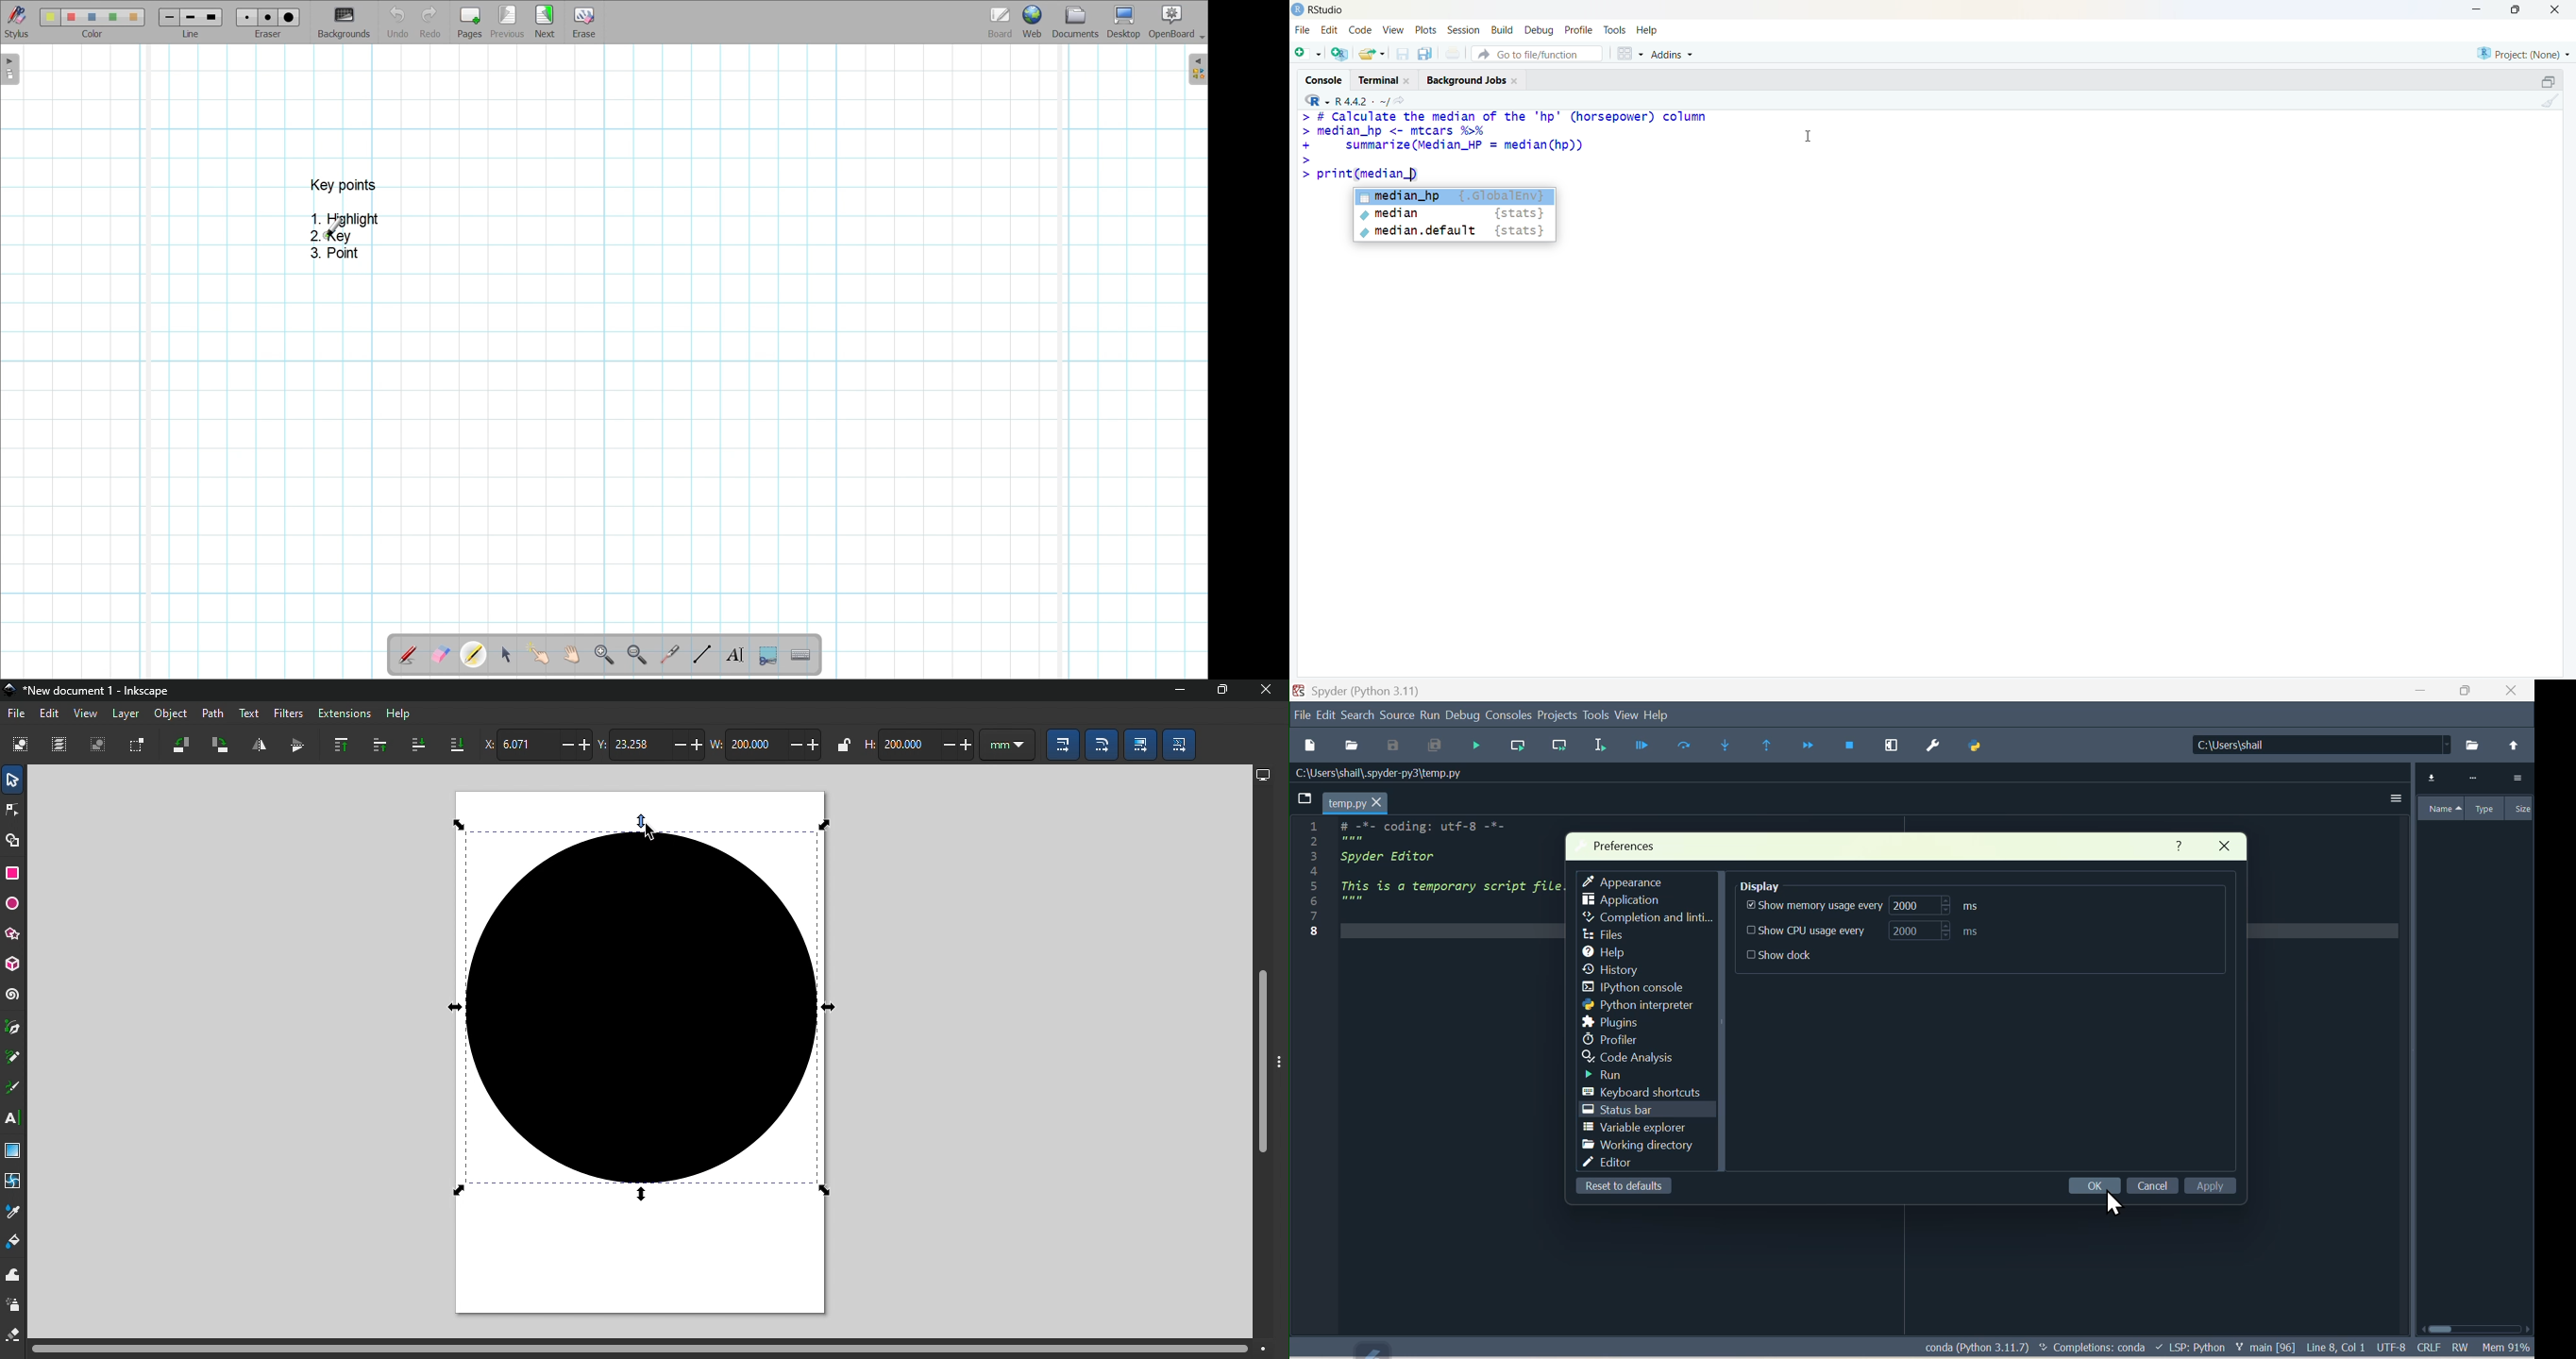 The height and width of the screenshot is (1372, 2576). Describe the element at coordinates (14, 1336) in the screenshot. I see `eraser tool` at that location.